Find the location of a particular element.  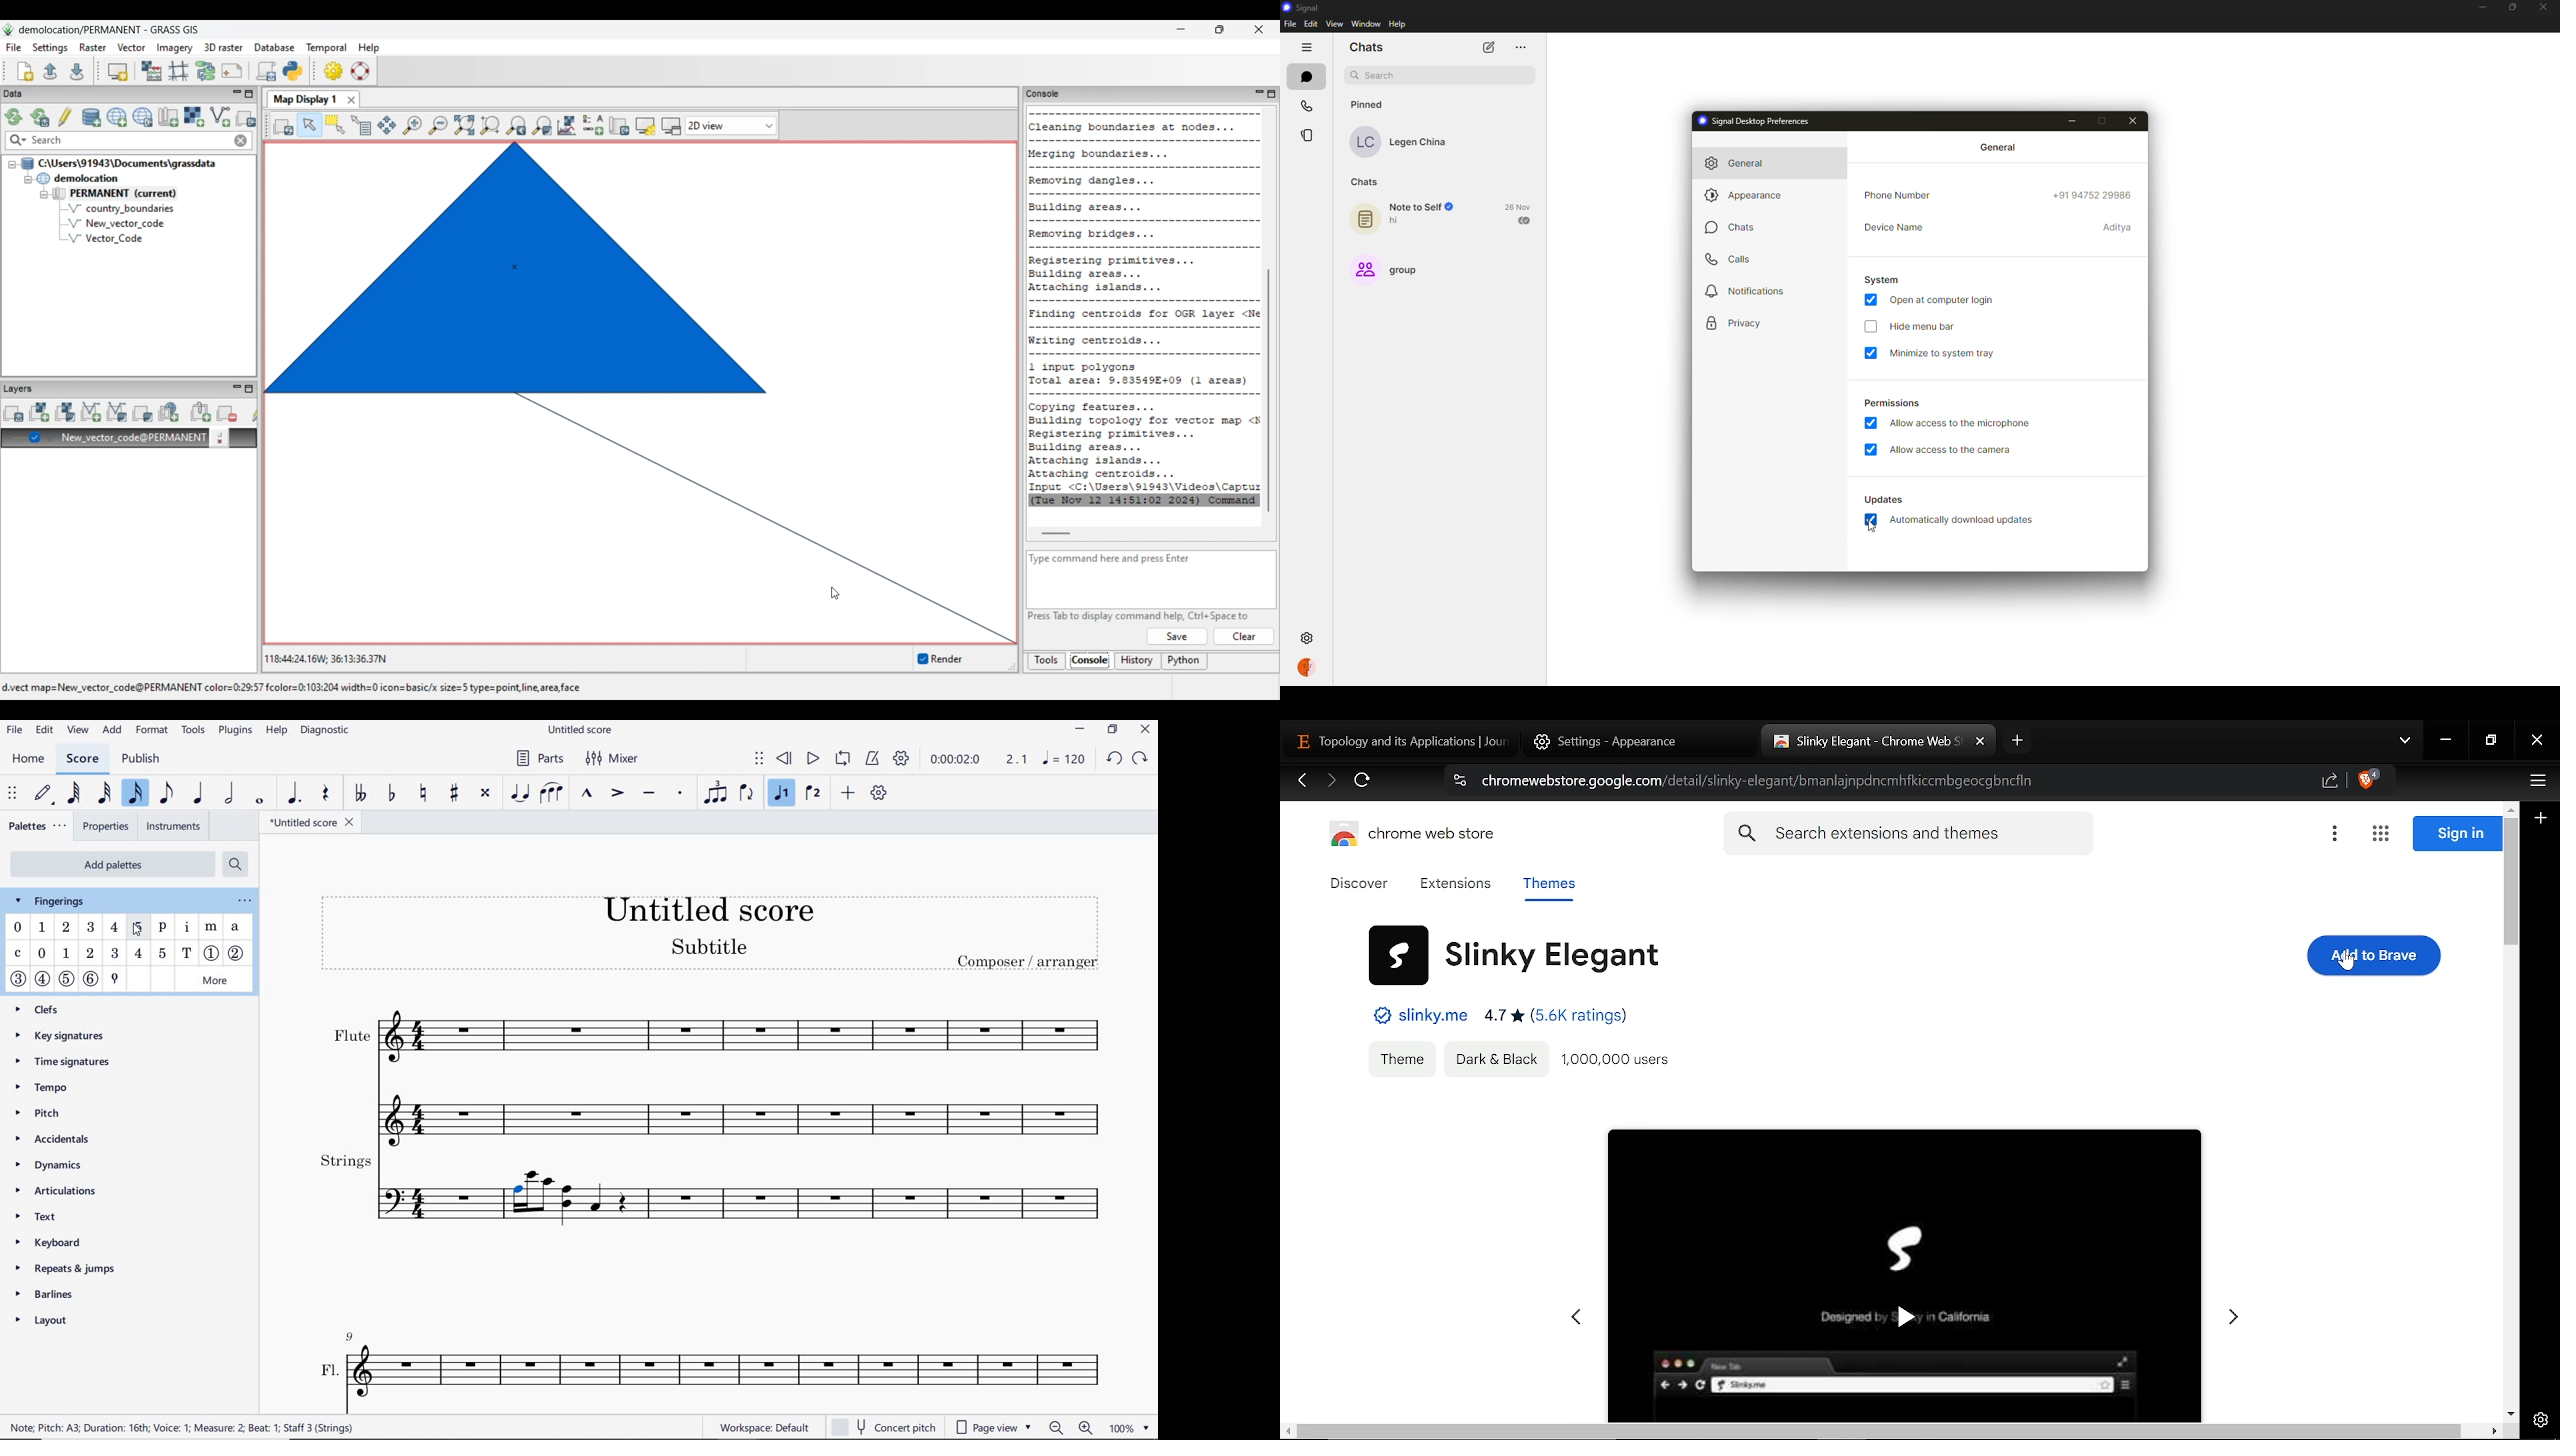

note to self is located at coordinates (1408, 216).